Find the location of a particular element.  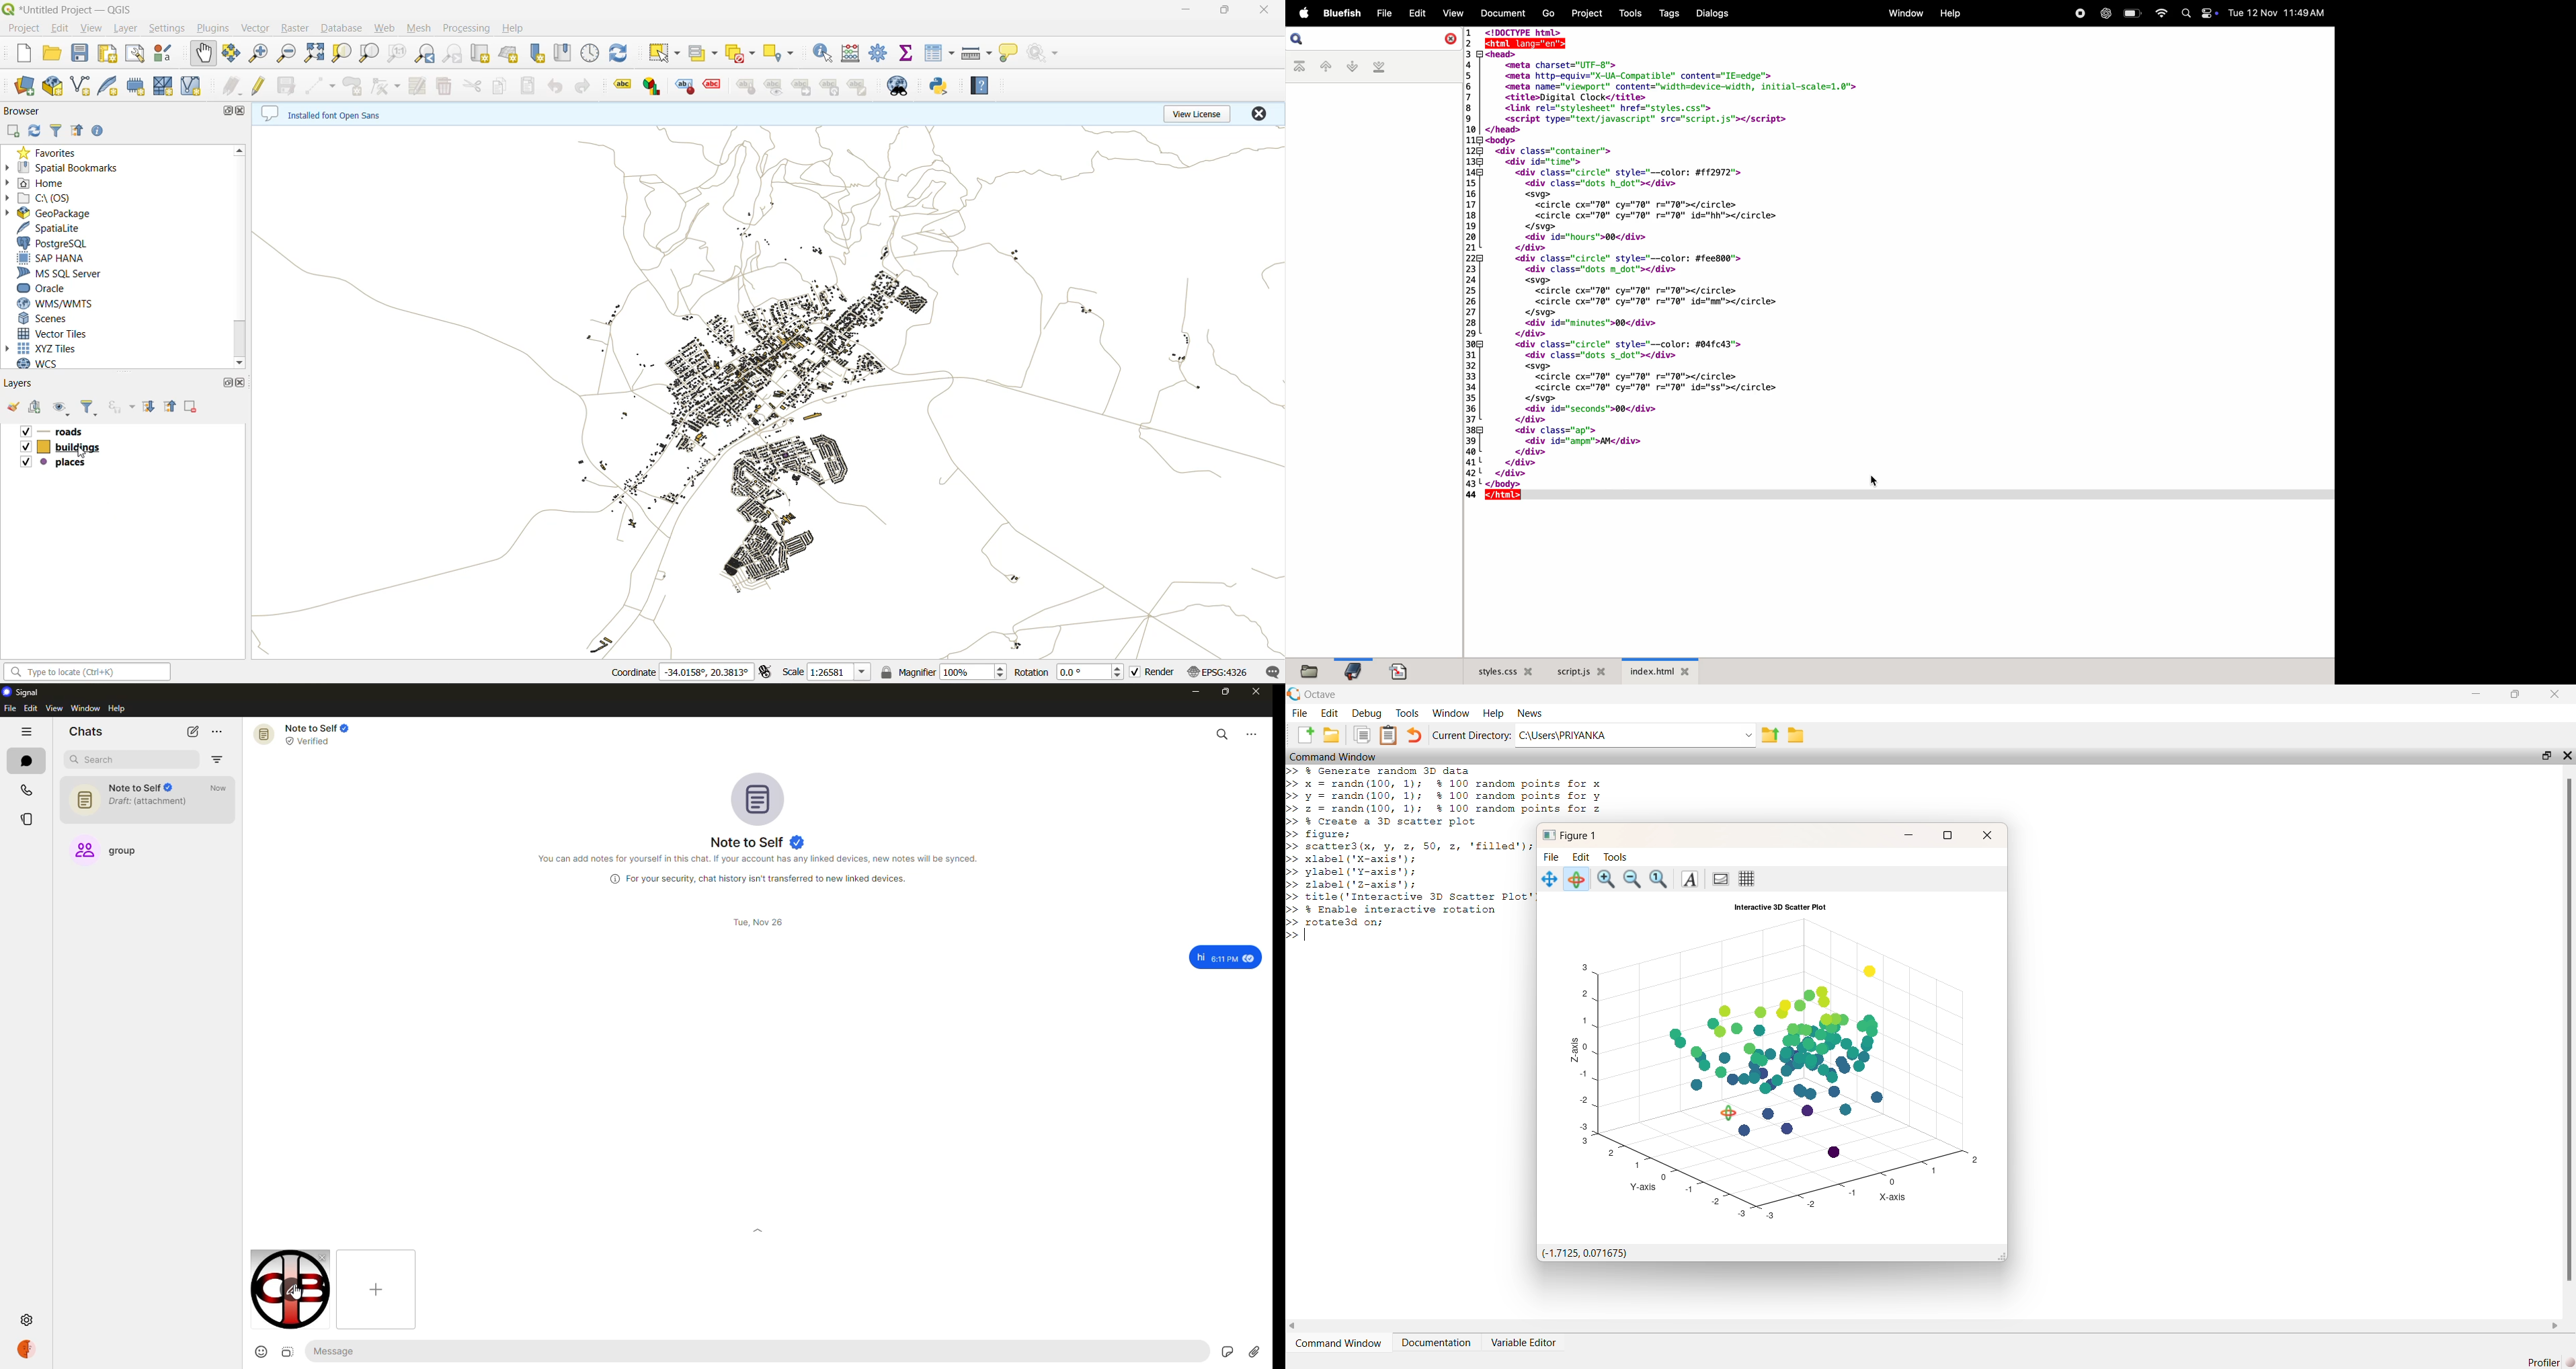

temporary scratch file is located at coordinates (133, 84).